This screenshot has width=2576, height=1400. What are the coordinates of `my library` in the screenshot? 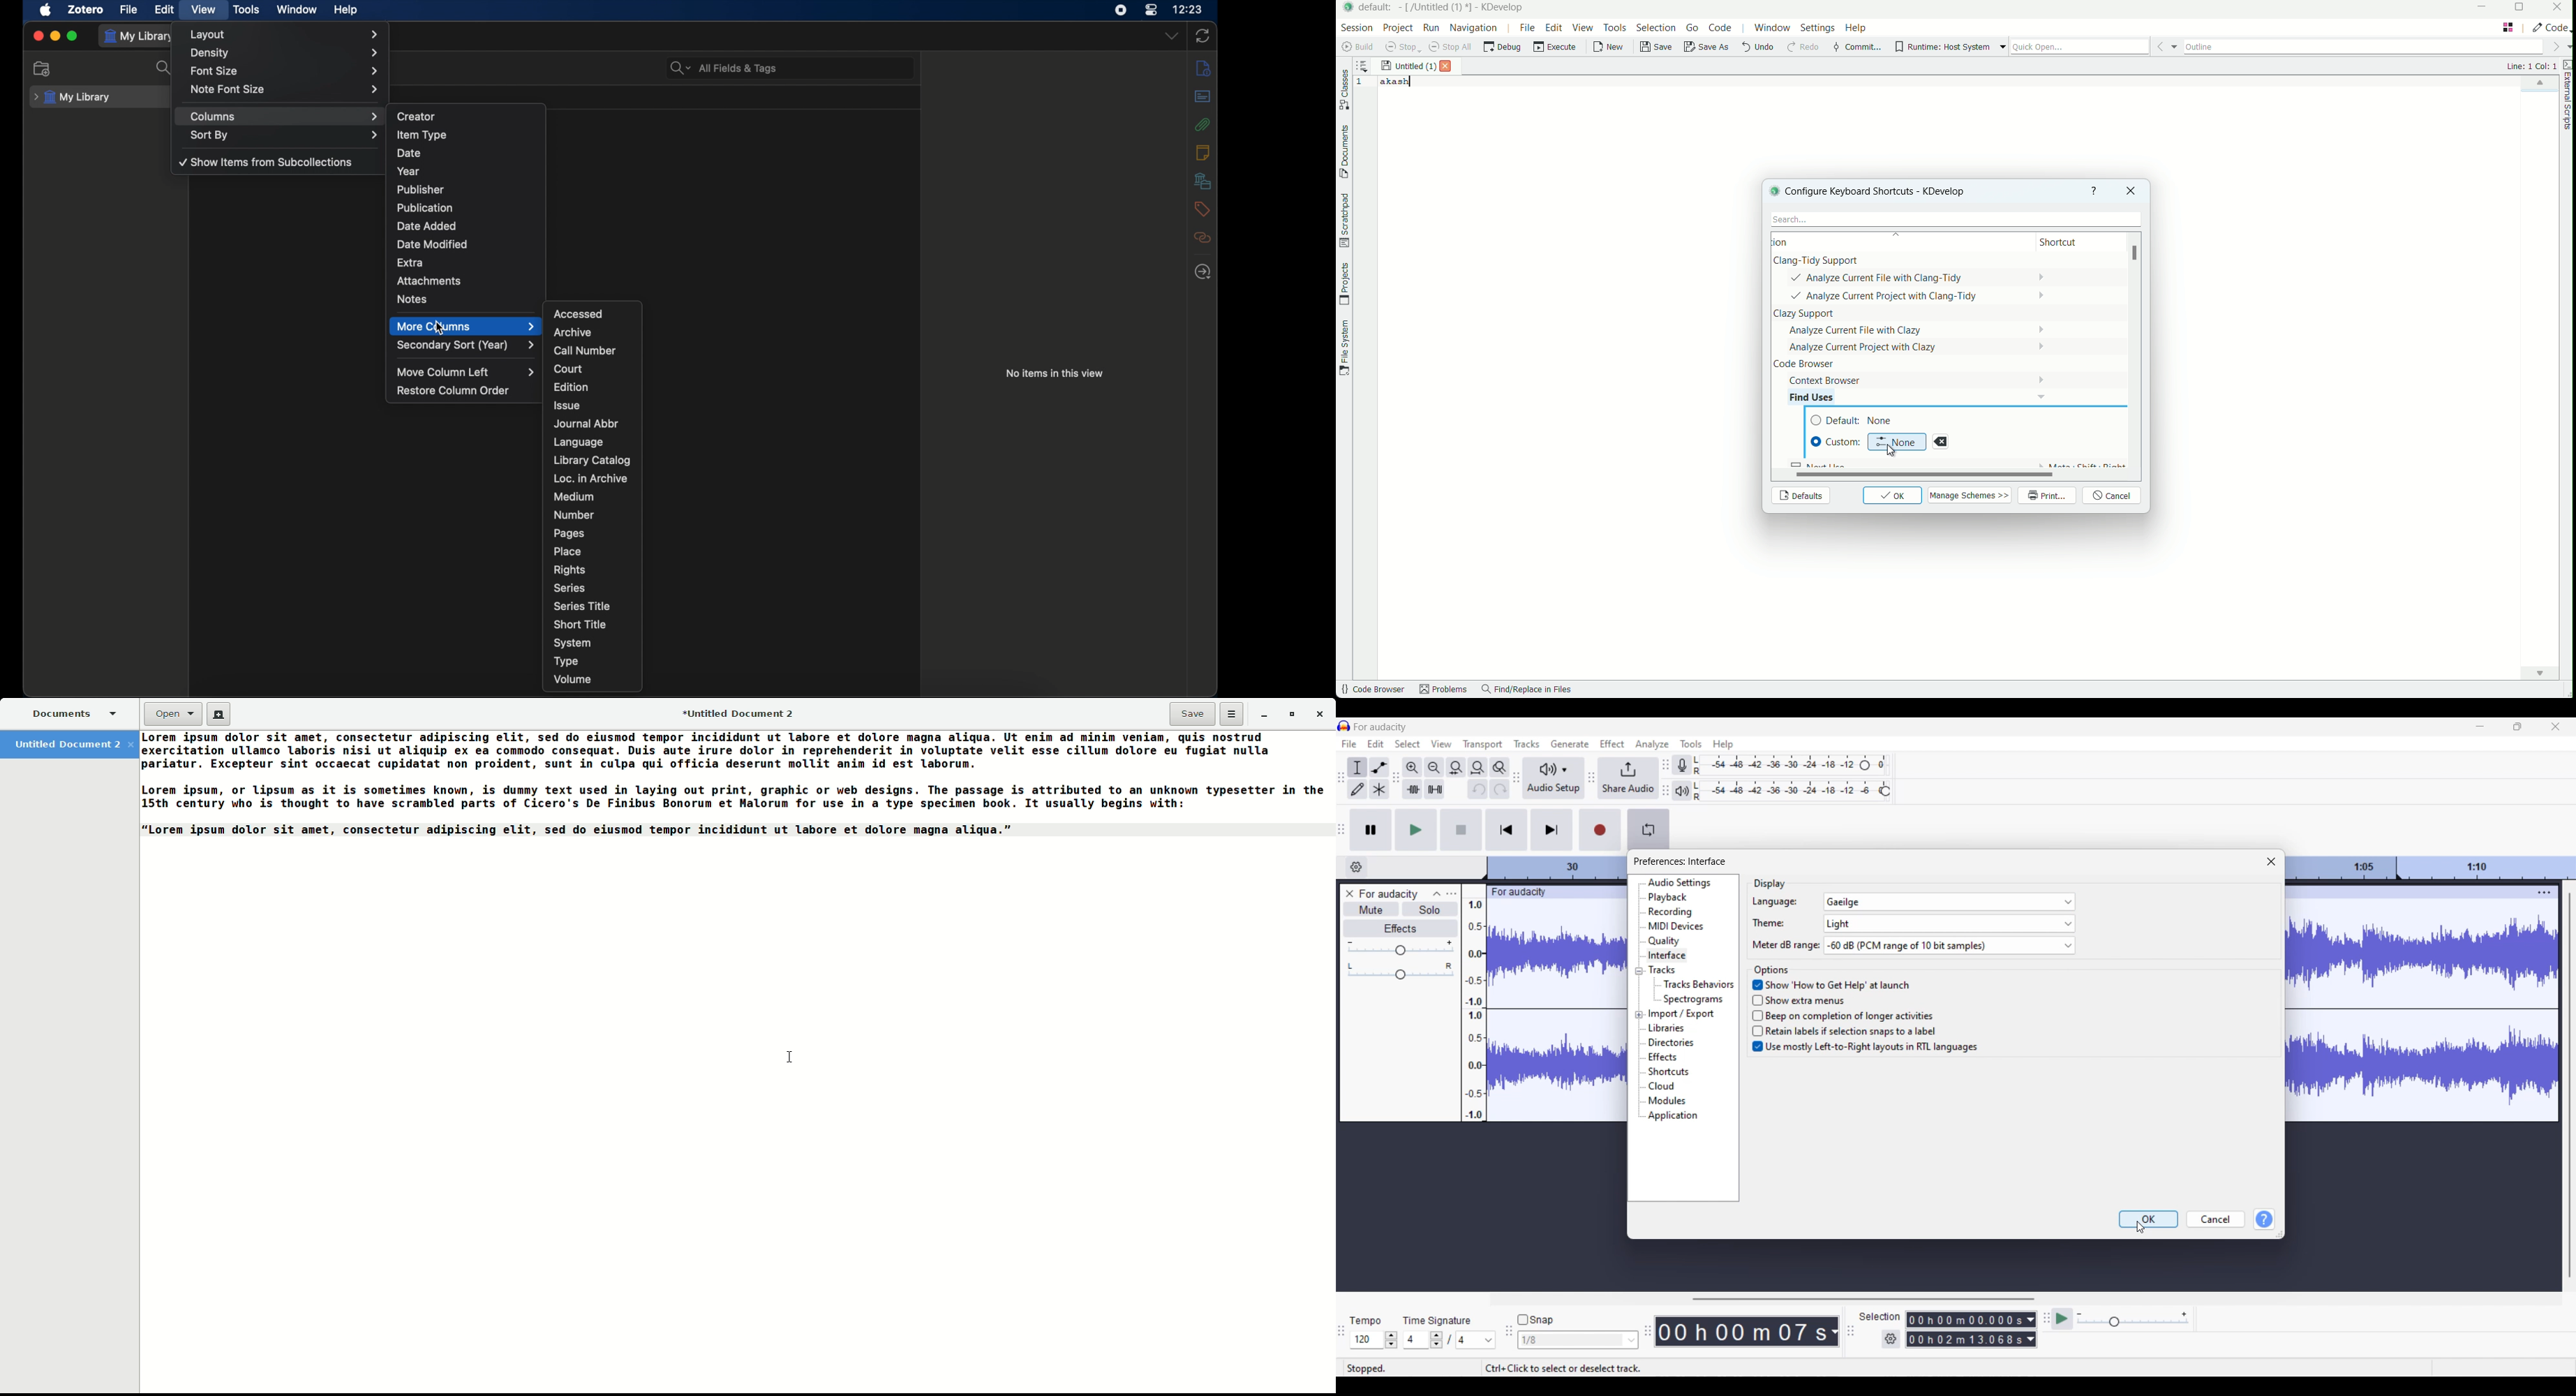 It's located at (141, 36).